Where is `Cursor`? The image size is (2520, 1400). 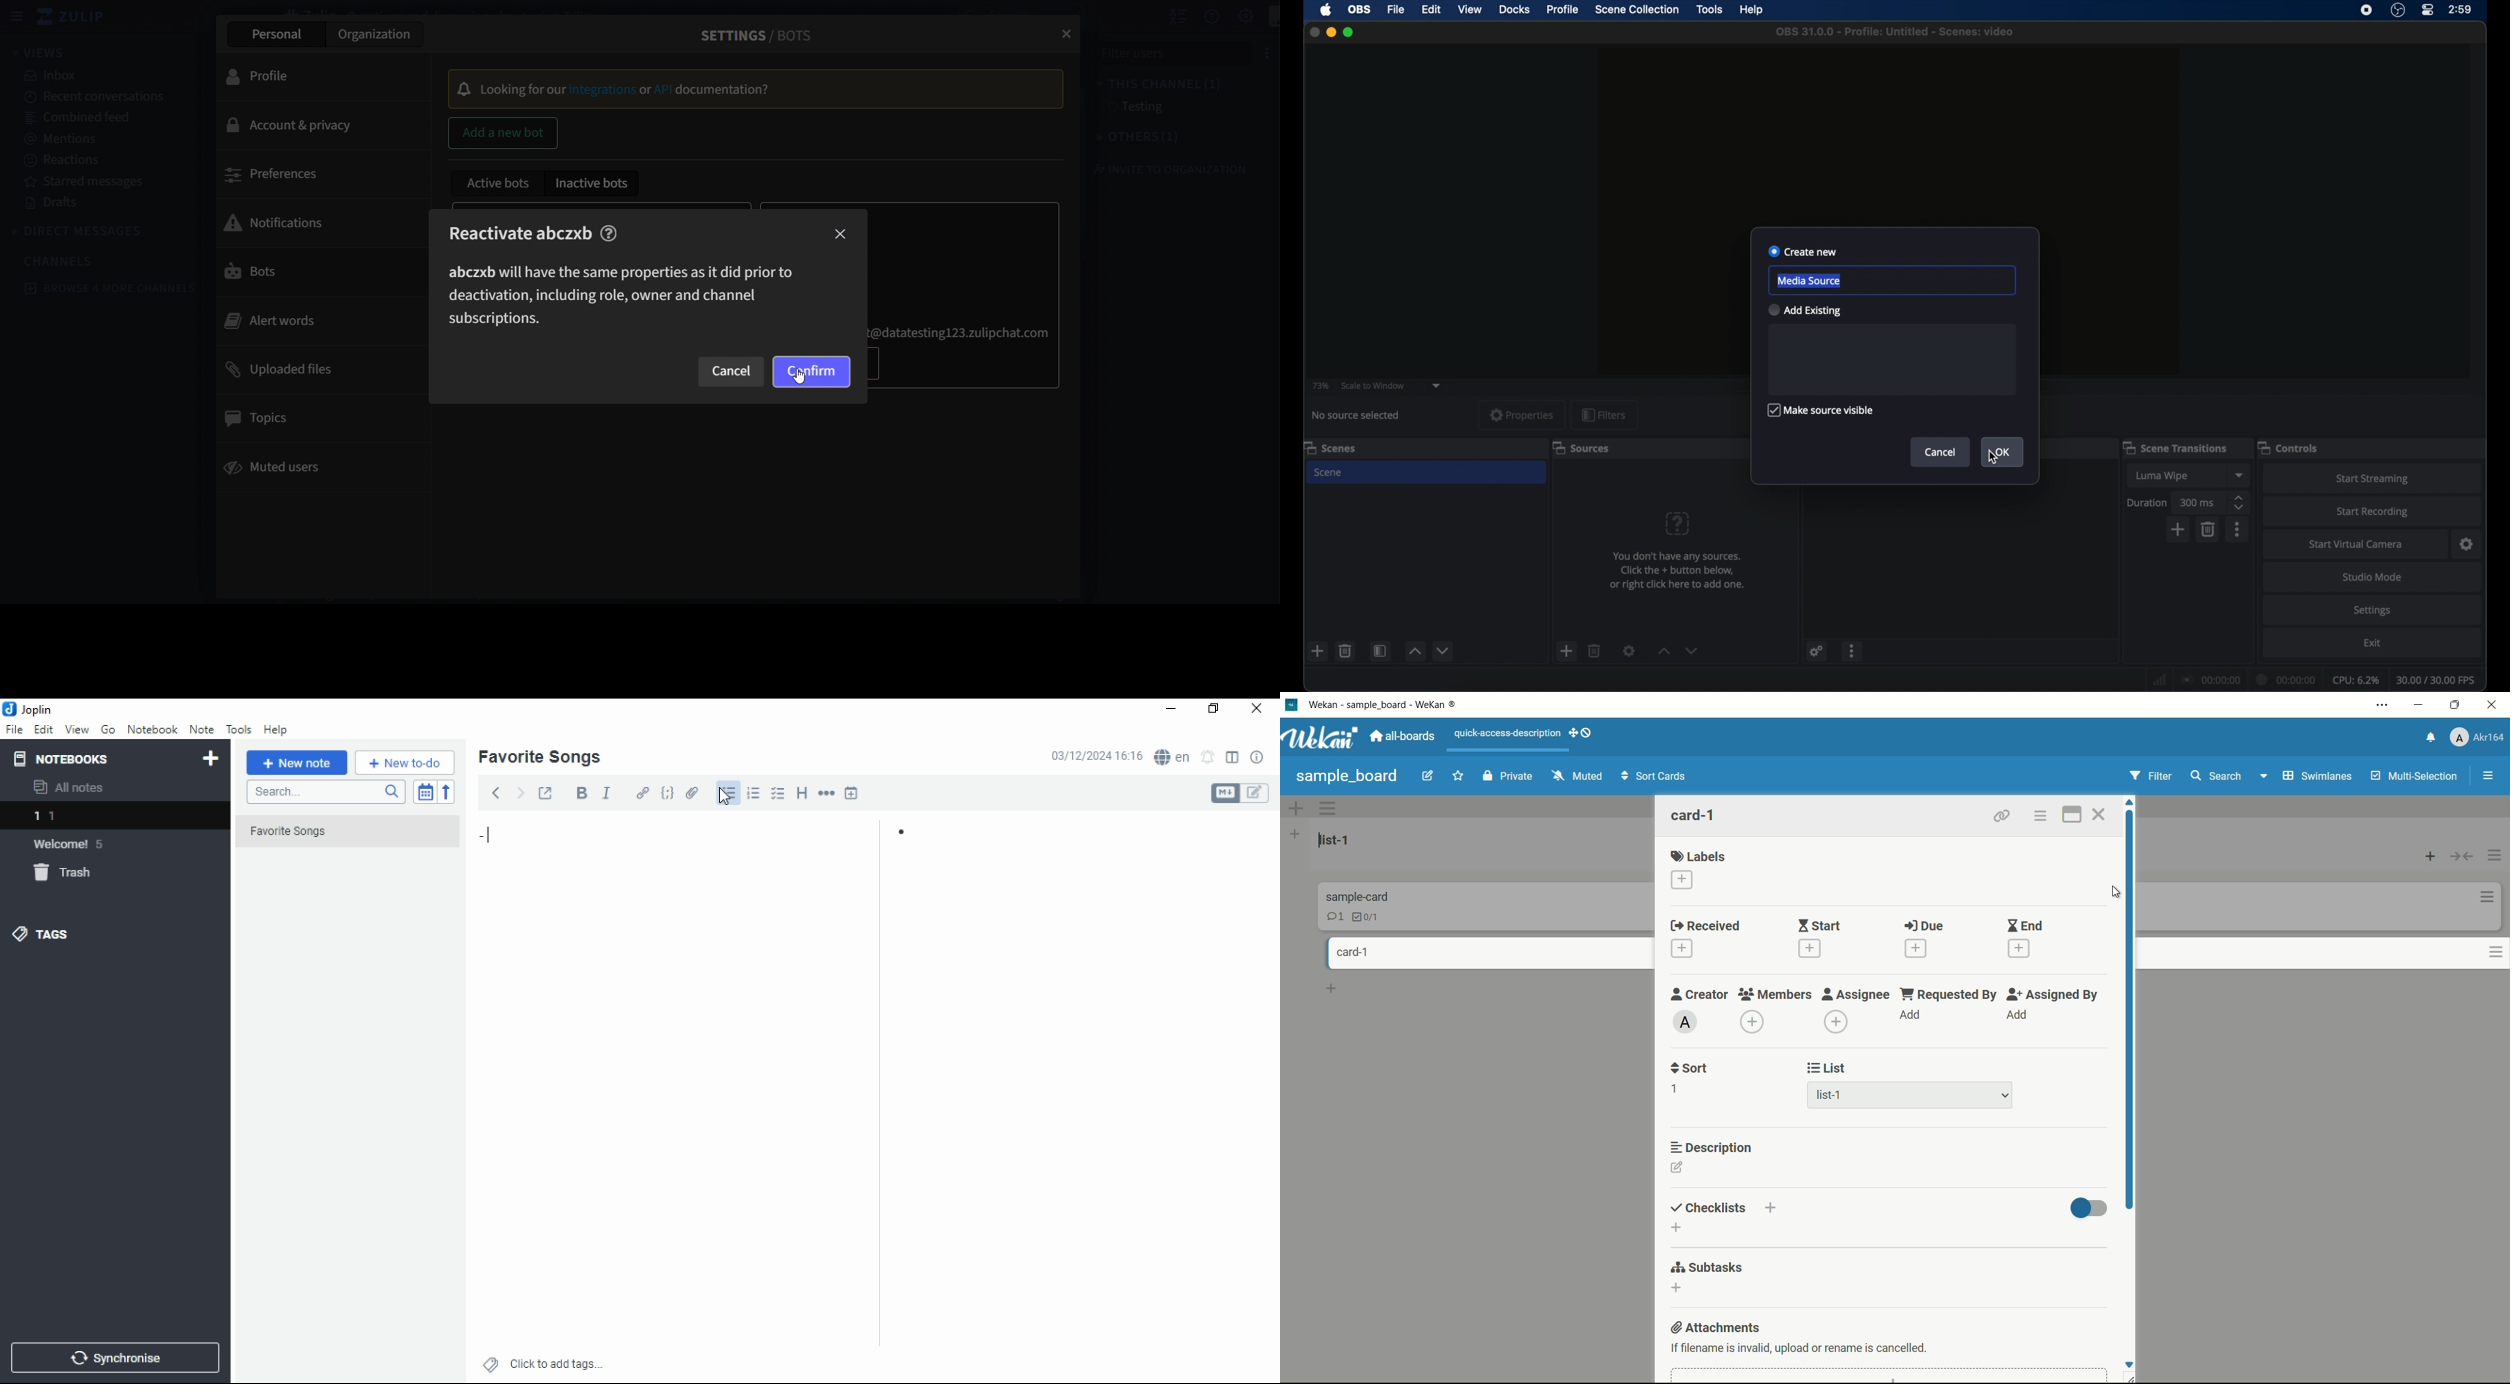 Cursor is located at coordinates (801, 379).